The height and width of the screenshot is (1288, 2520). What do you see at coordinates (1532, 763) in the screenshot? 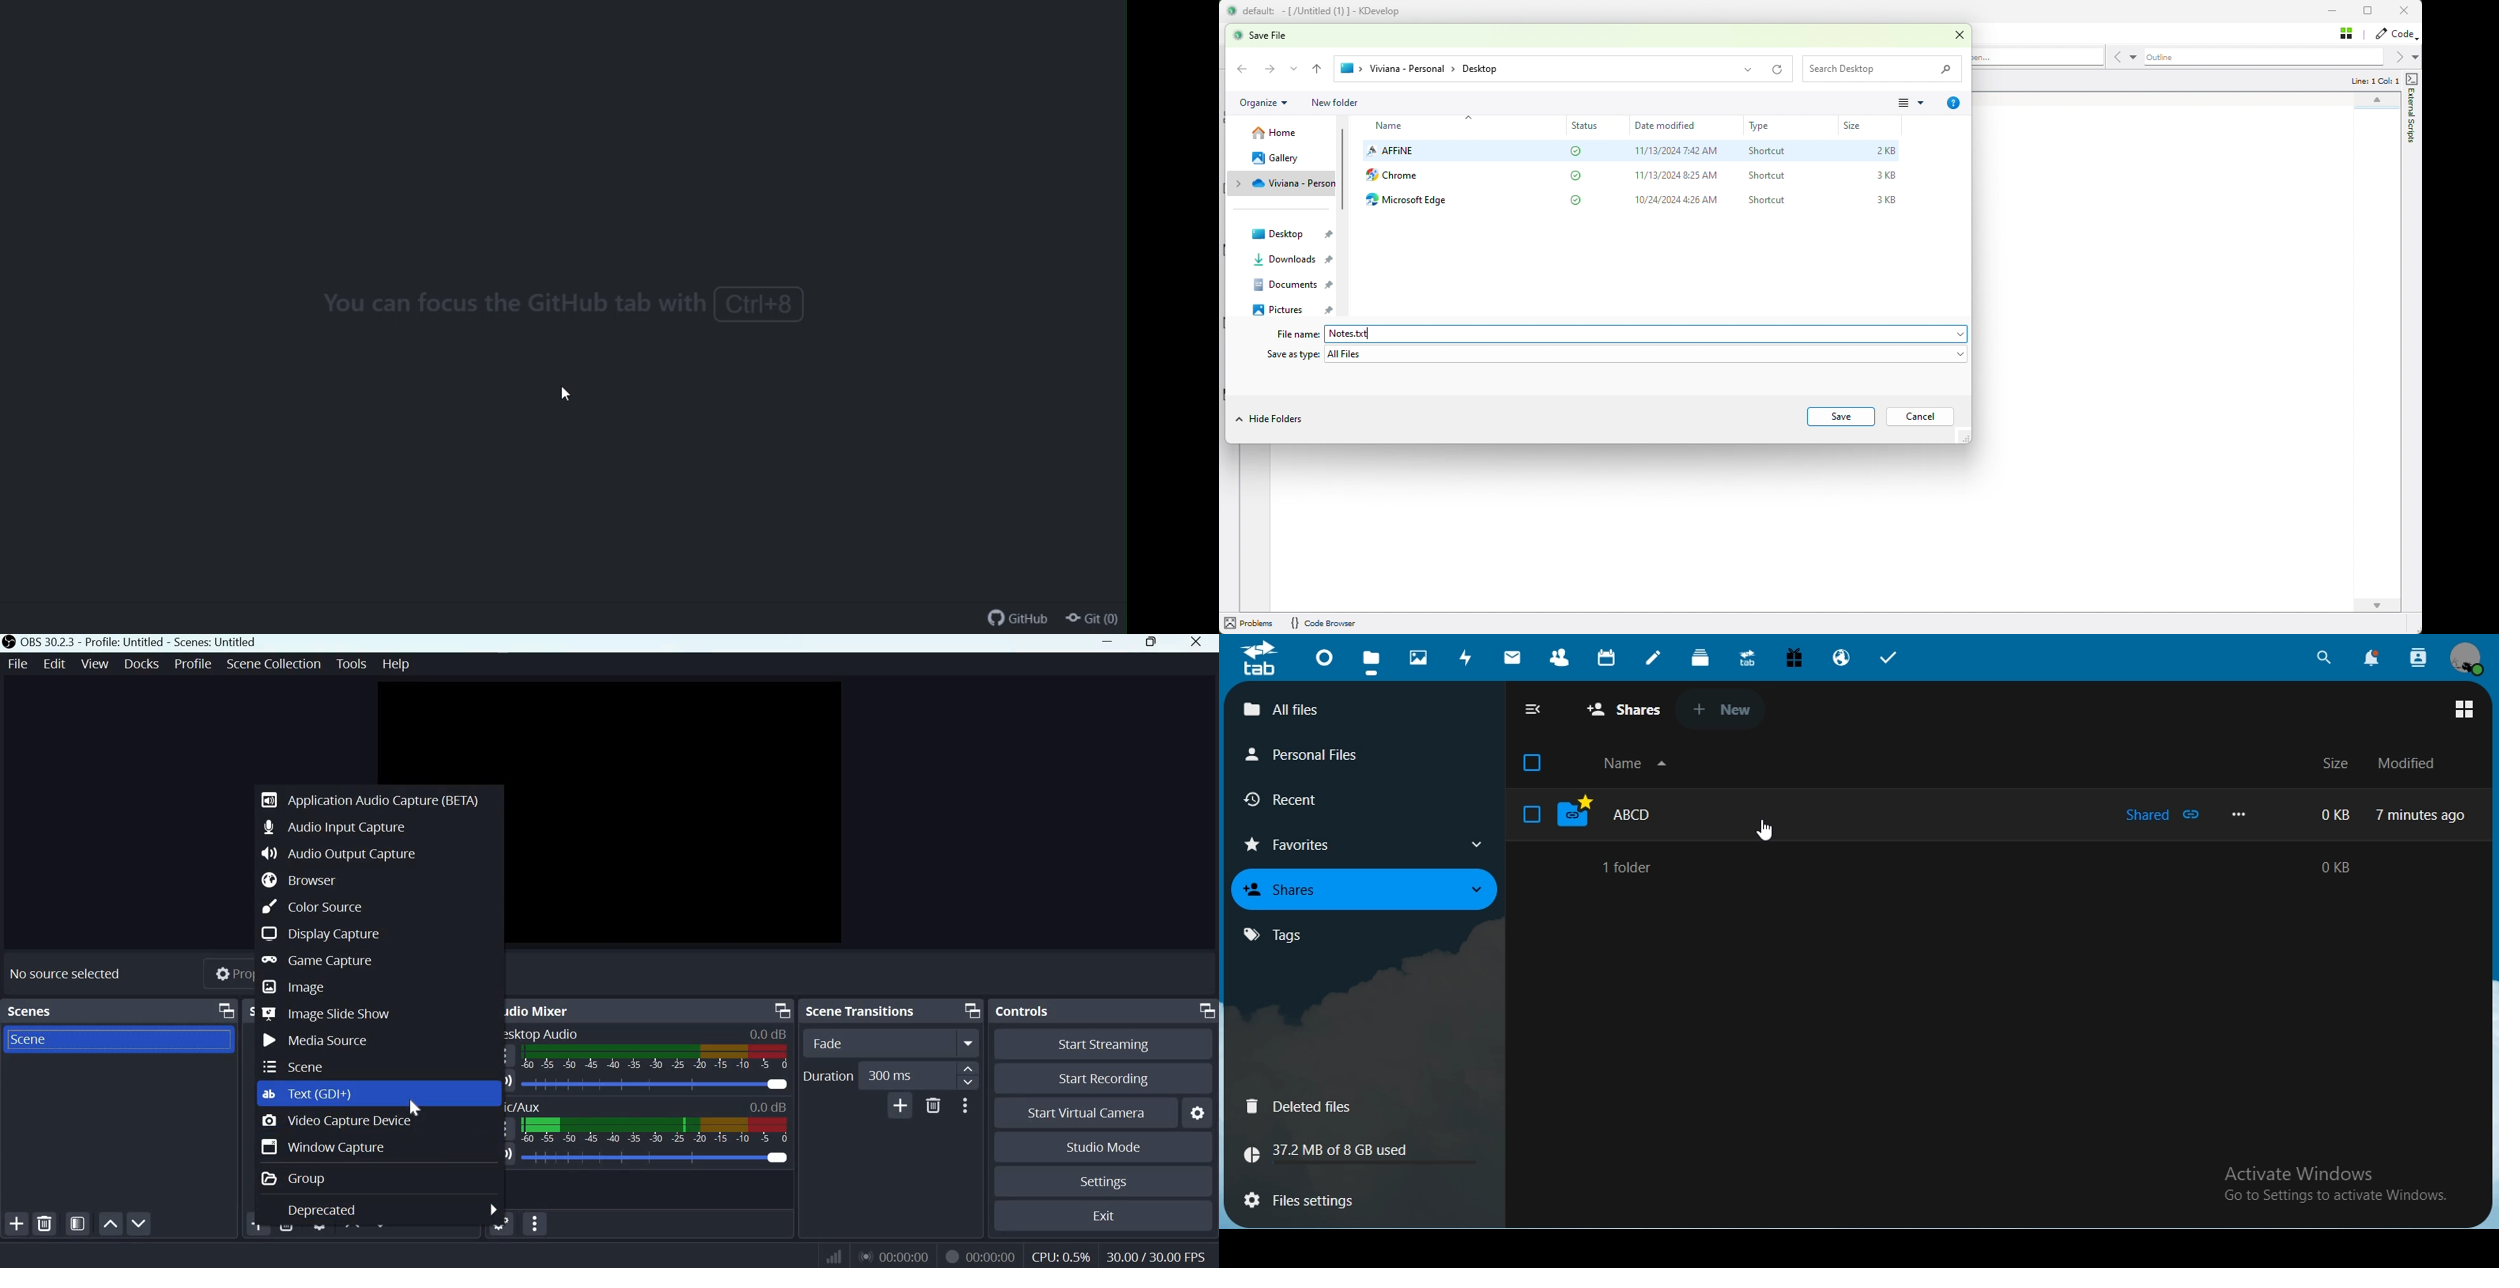
I see `check box` at bounding box center [1532, 763].